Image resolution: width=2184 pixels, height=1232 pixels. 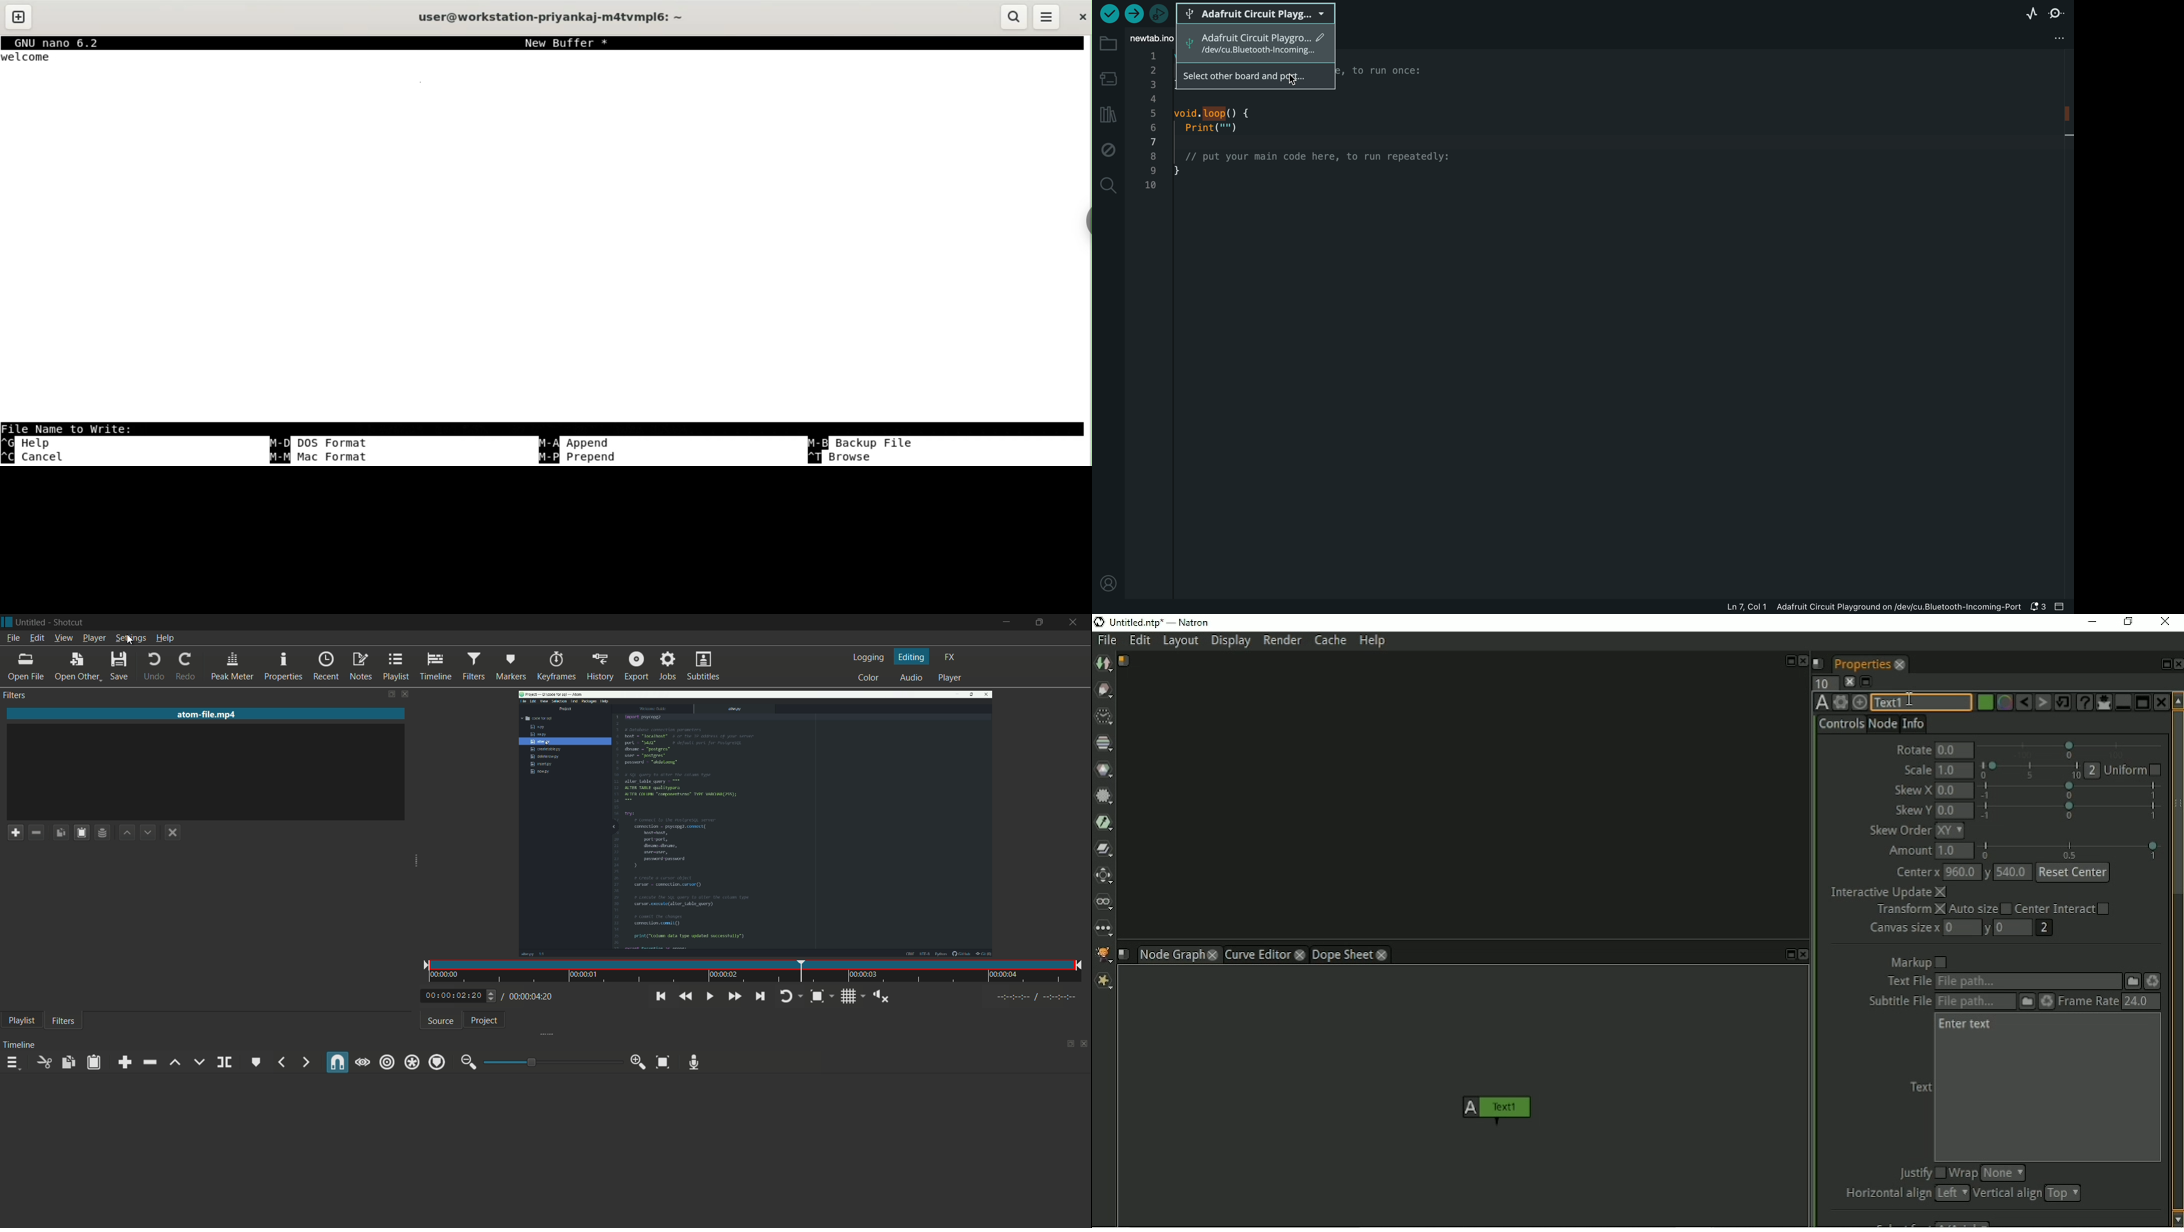 I want to click on browse, so click(x=847, y=458).